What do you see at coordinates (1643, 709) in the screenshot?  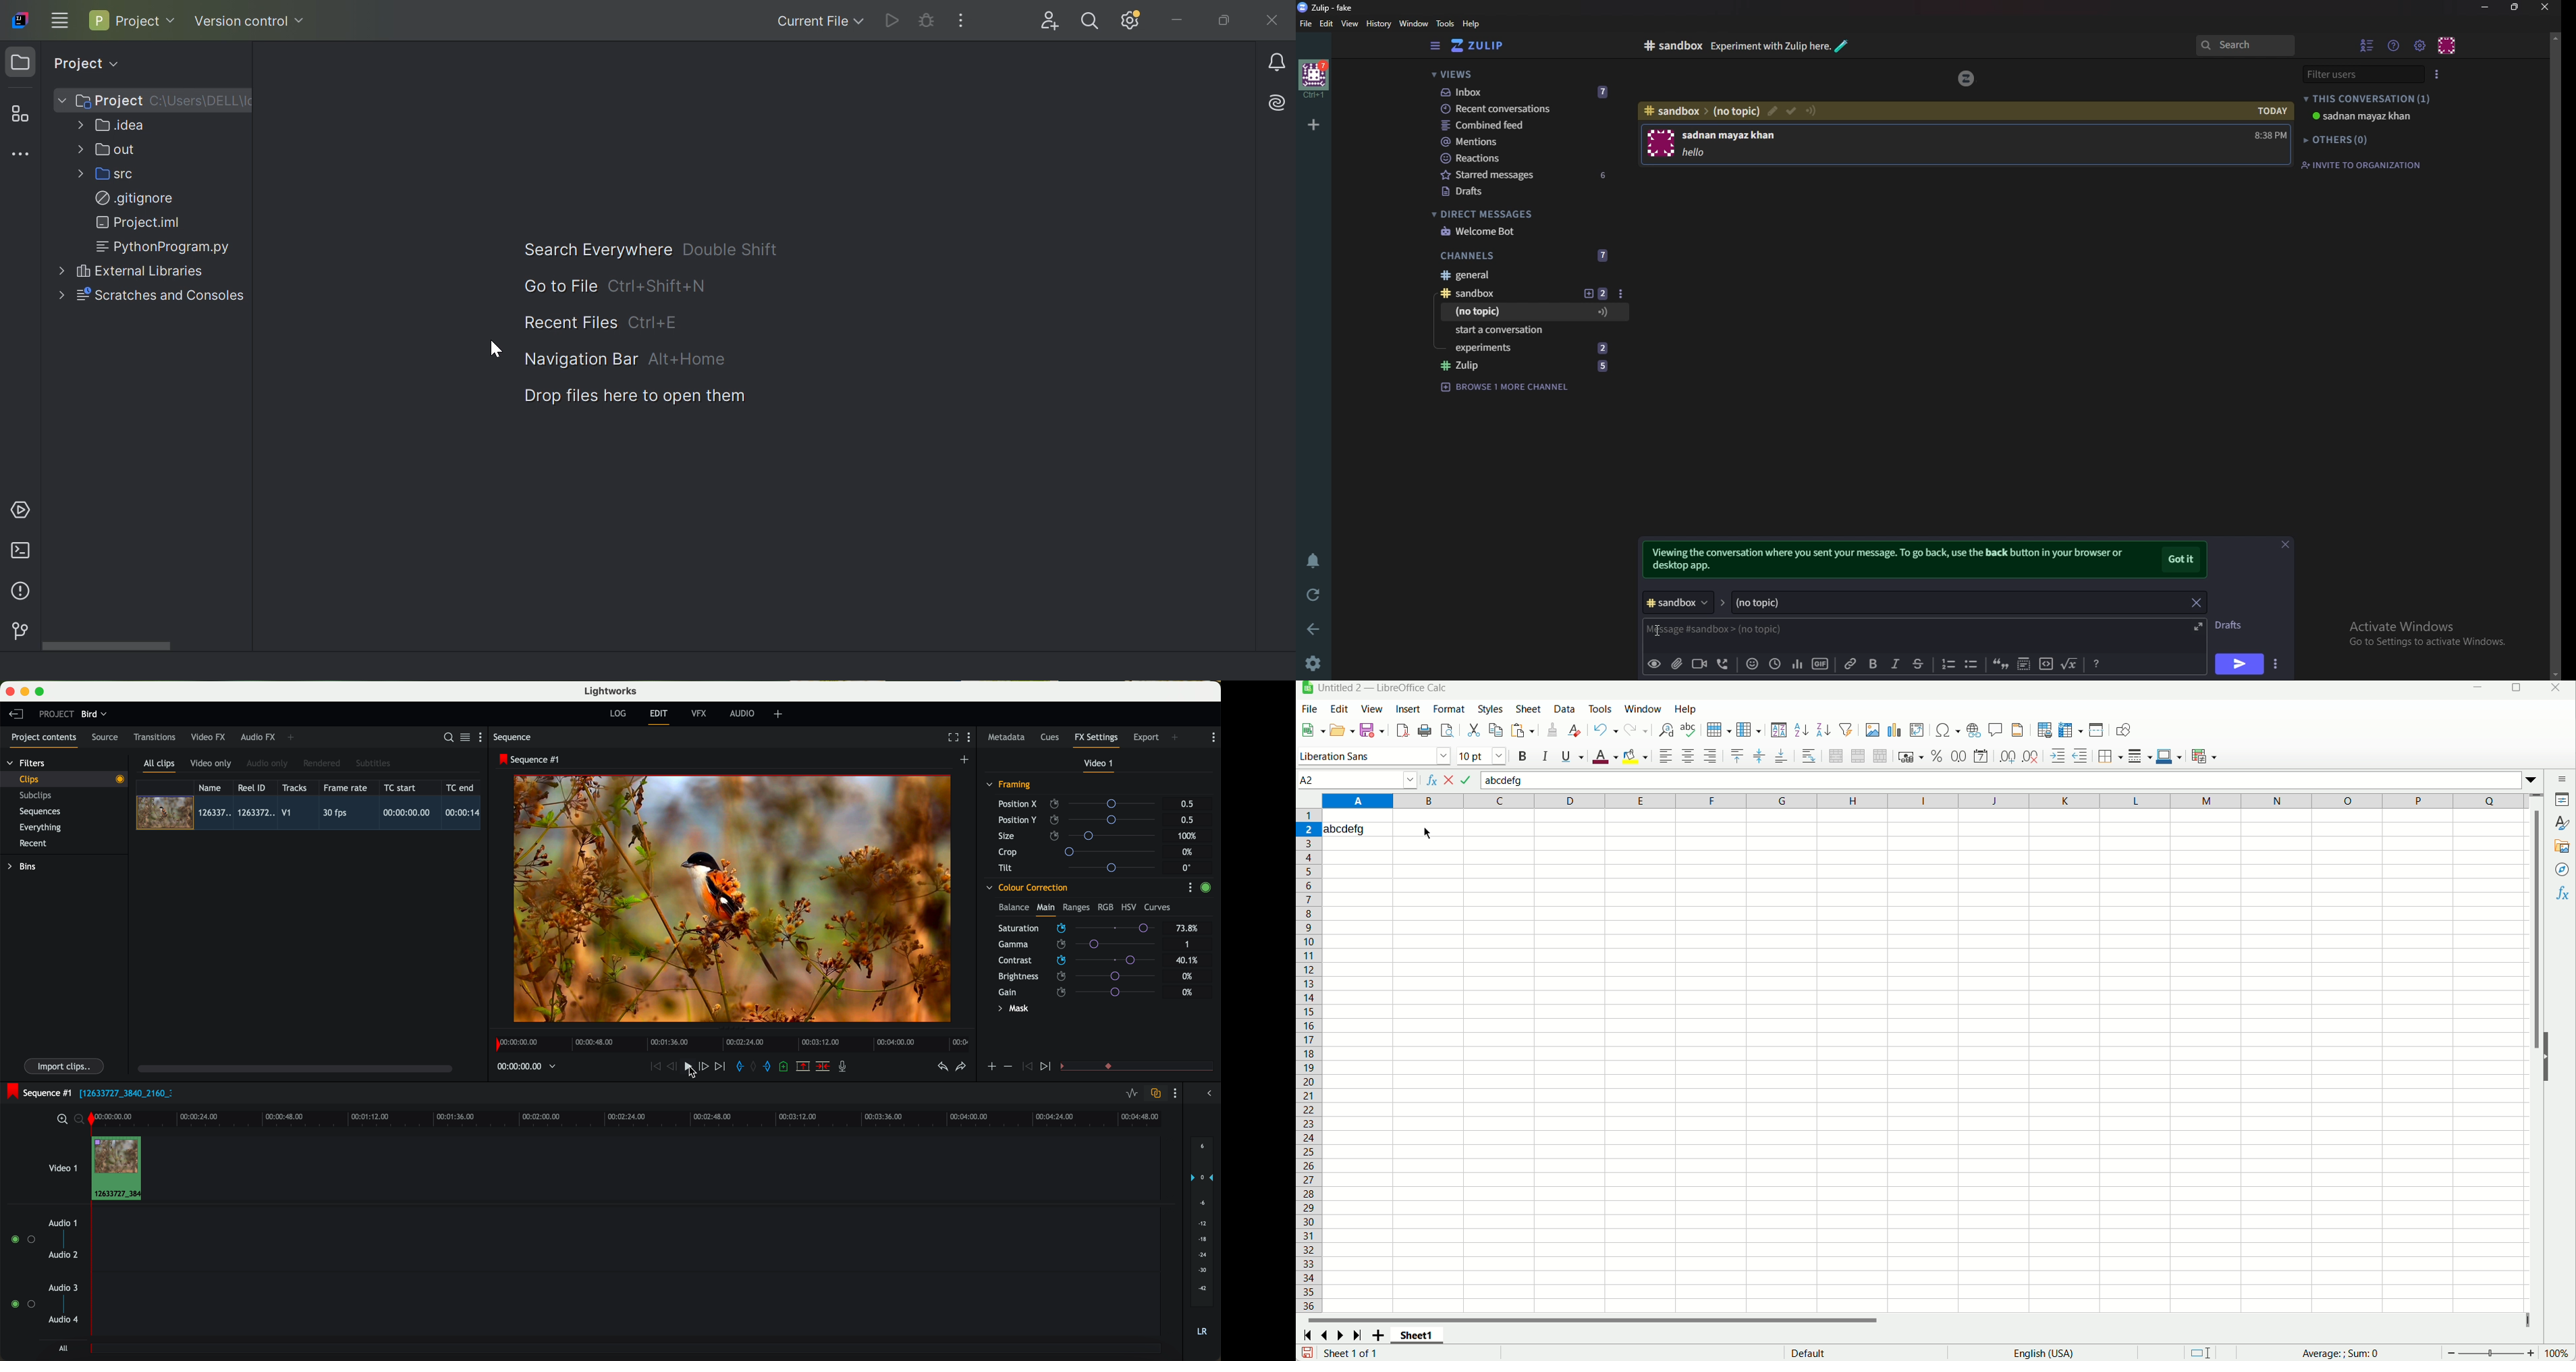 I see `window` at bounding box center [1643, 709].